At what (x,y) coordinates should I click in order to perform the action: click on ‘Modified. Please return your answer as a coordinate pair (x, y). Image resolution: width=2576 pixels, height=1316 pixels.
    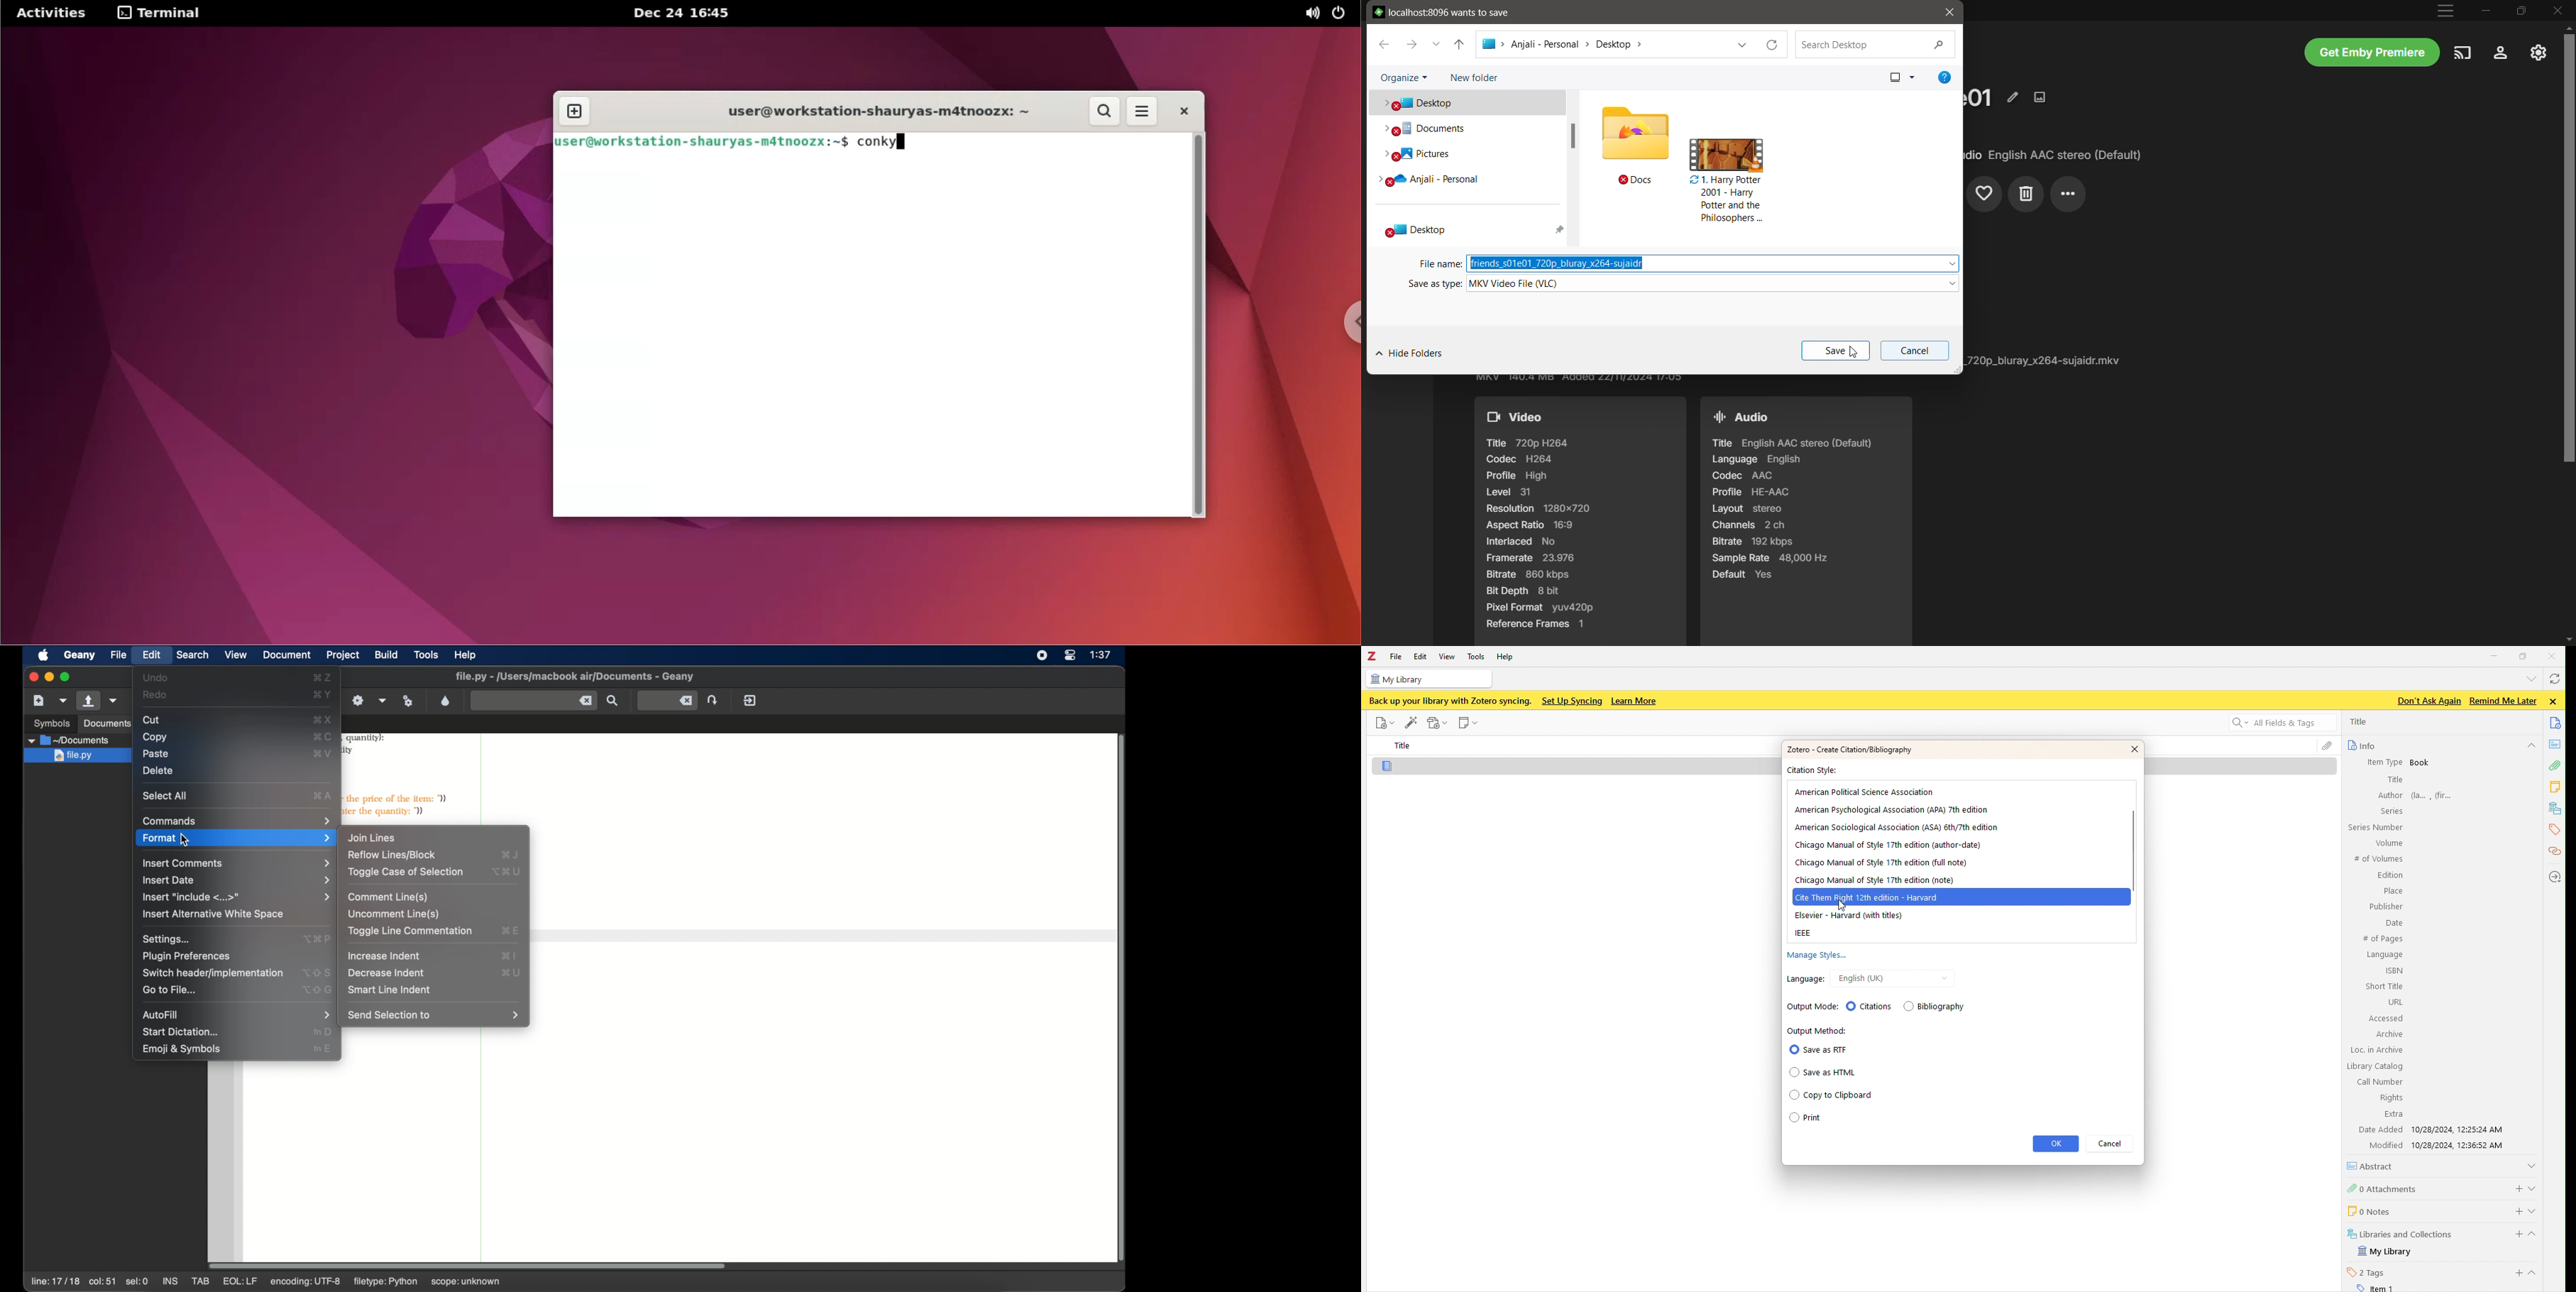
    Looking at the image, I should click on (2381, 1145).